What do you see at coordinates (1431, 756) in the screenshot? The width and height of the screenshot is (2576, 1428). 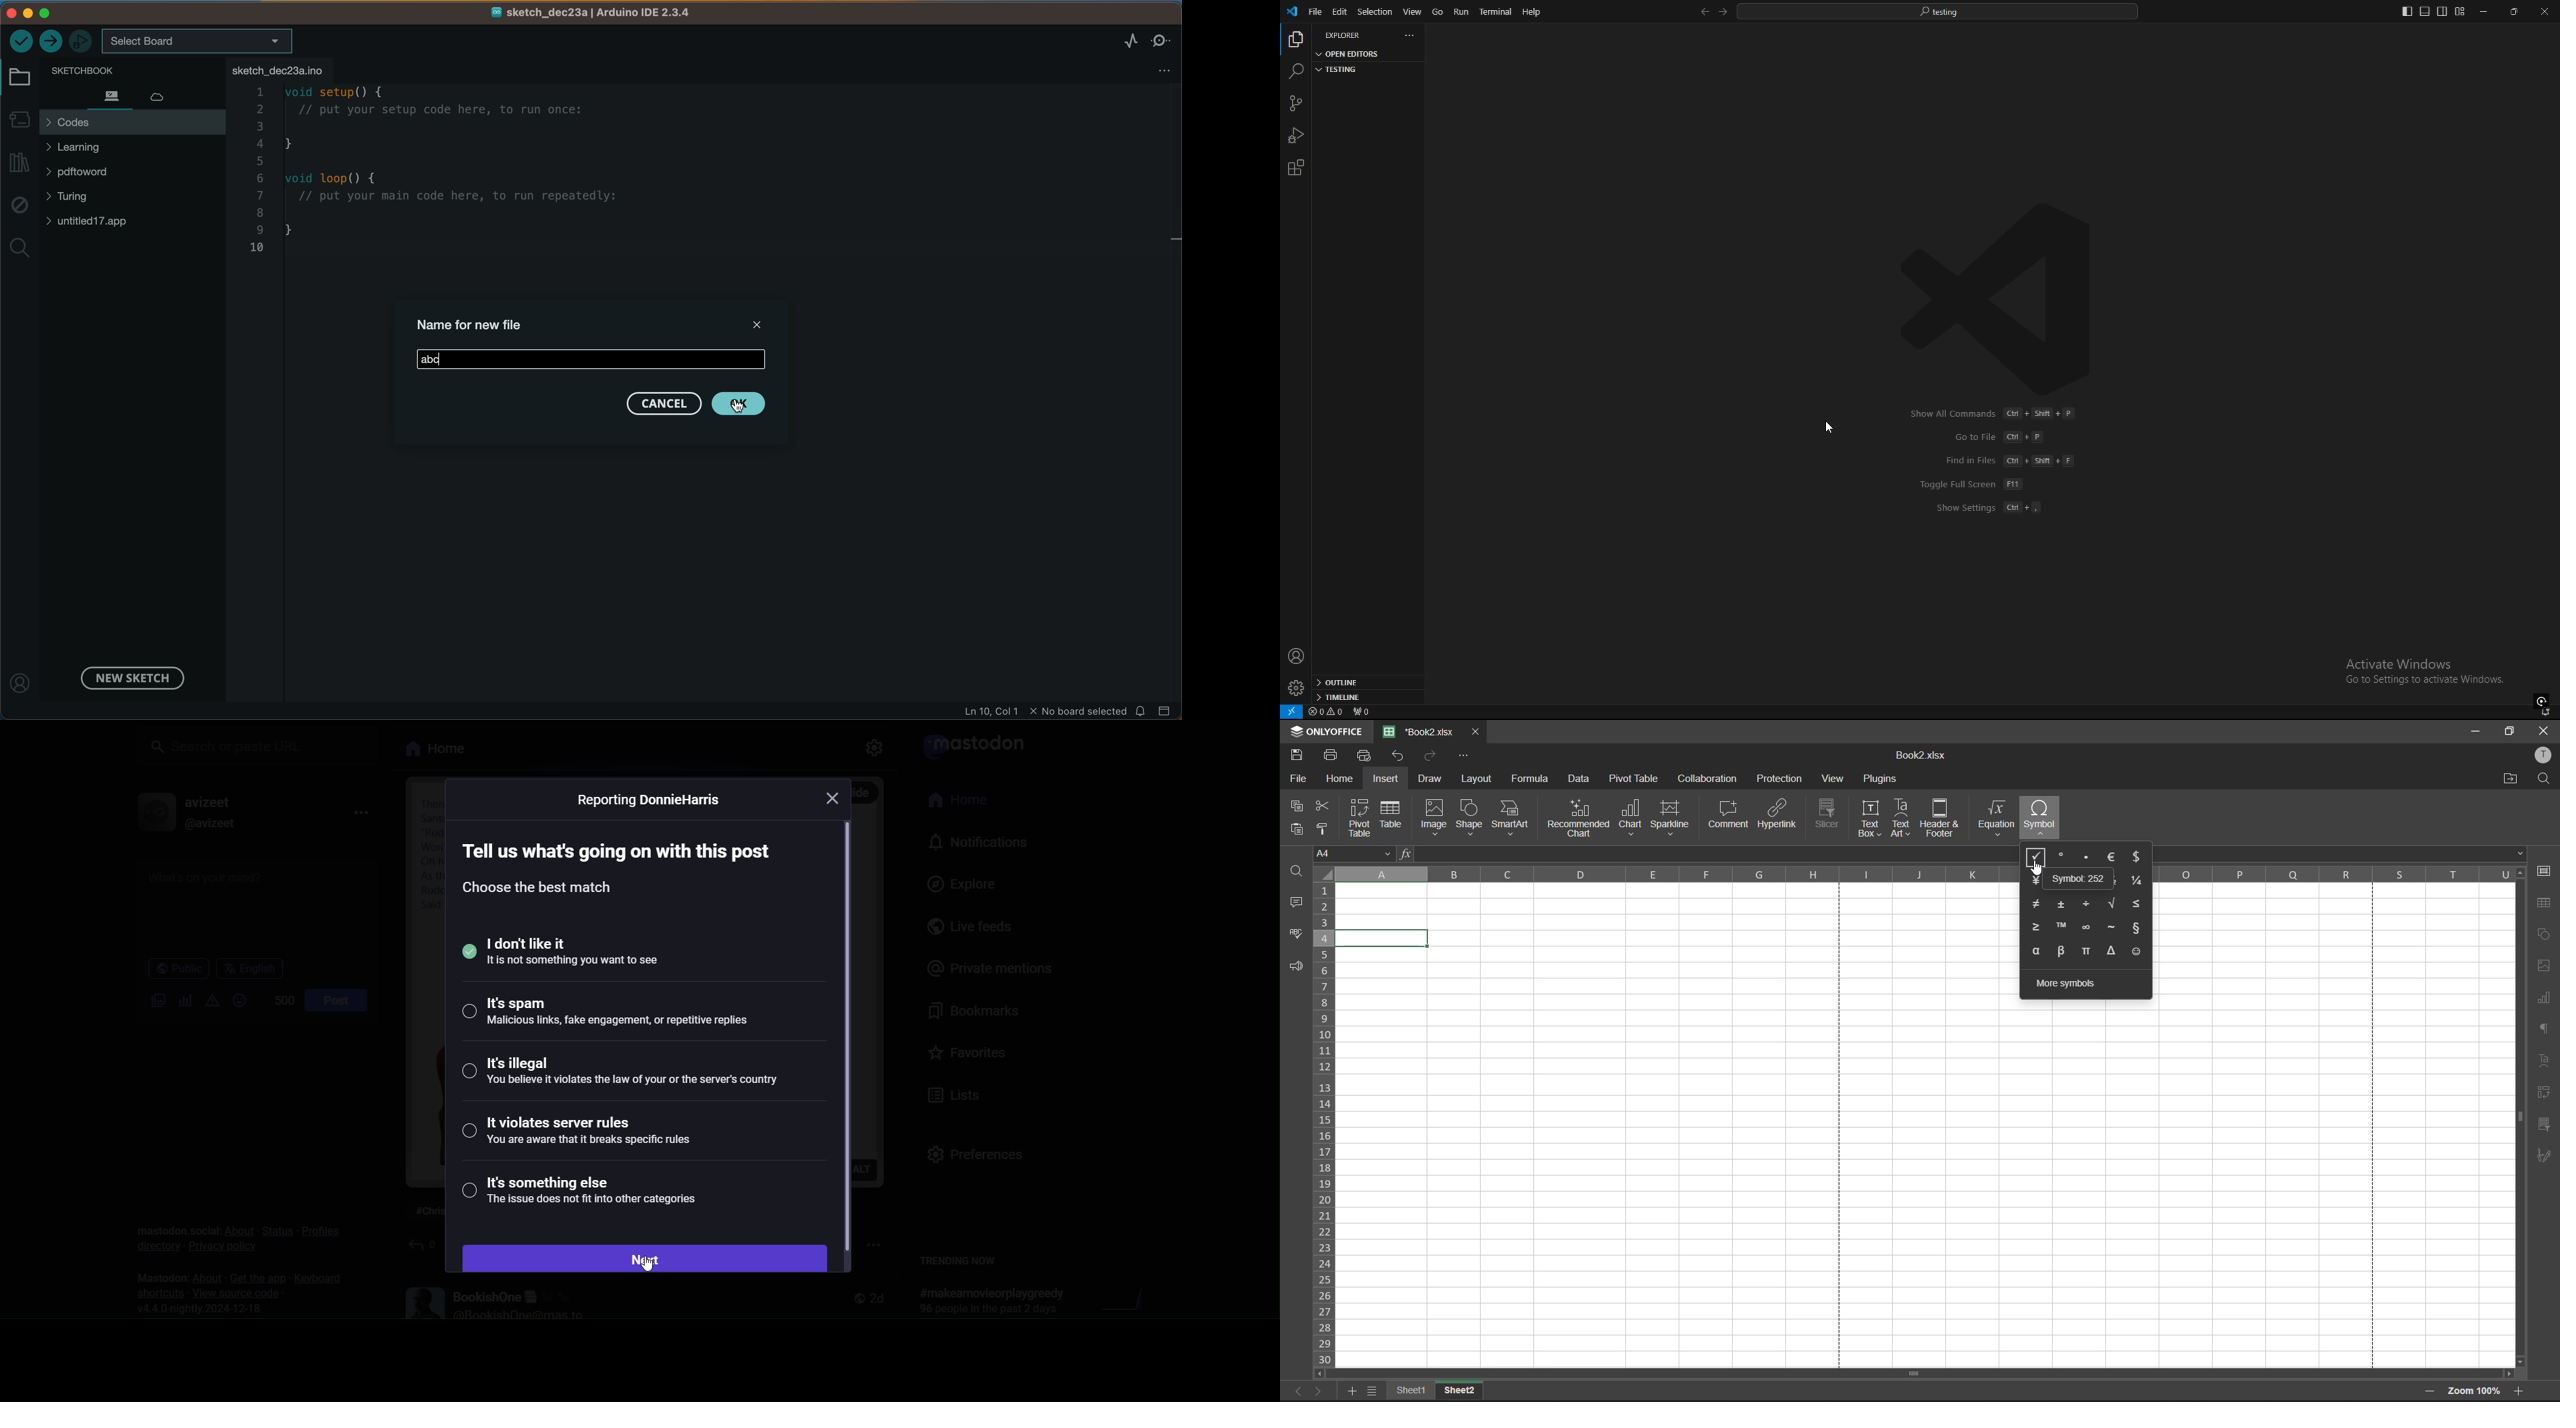 I see `redo` at bounding box center [1431, 756].